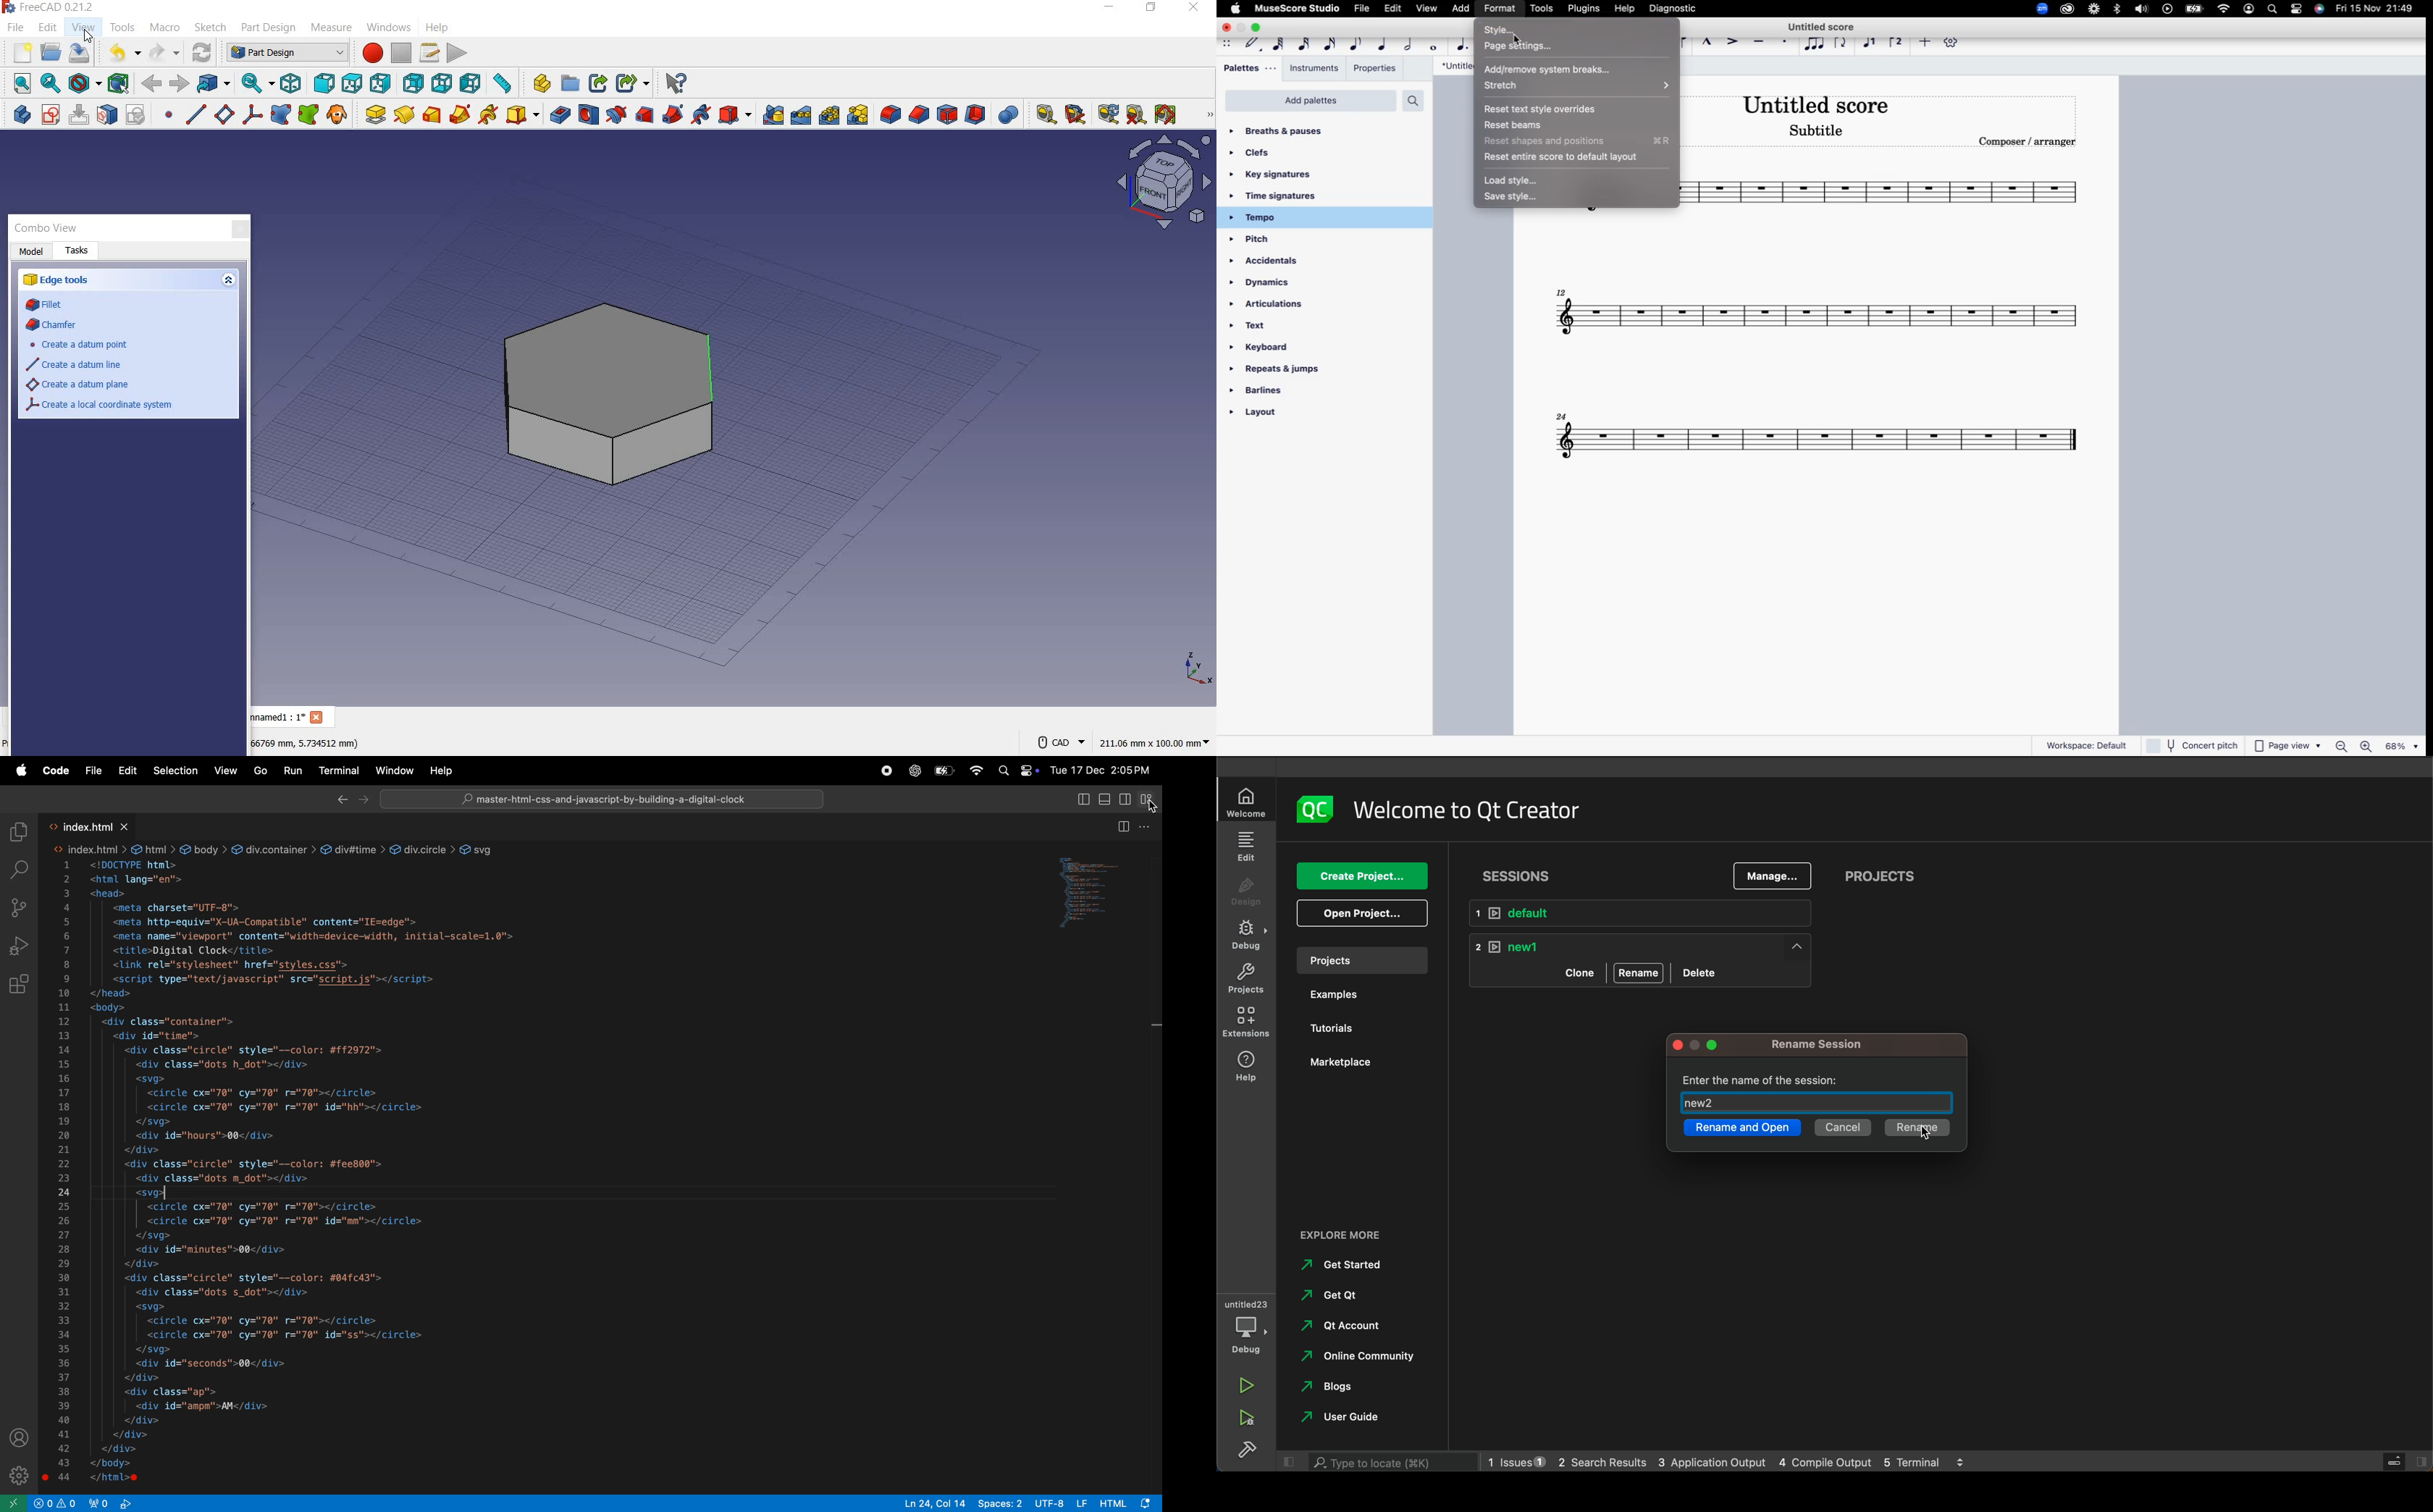  What do you see at coordinates (1246, 1019) in the screenshot?
I see `extension` at bounding box center [1246, 1019].